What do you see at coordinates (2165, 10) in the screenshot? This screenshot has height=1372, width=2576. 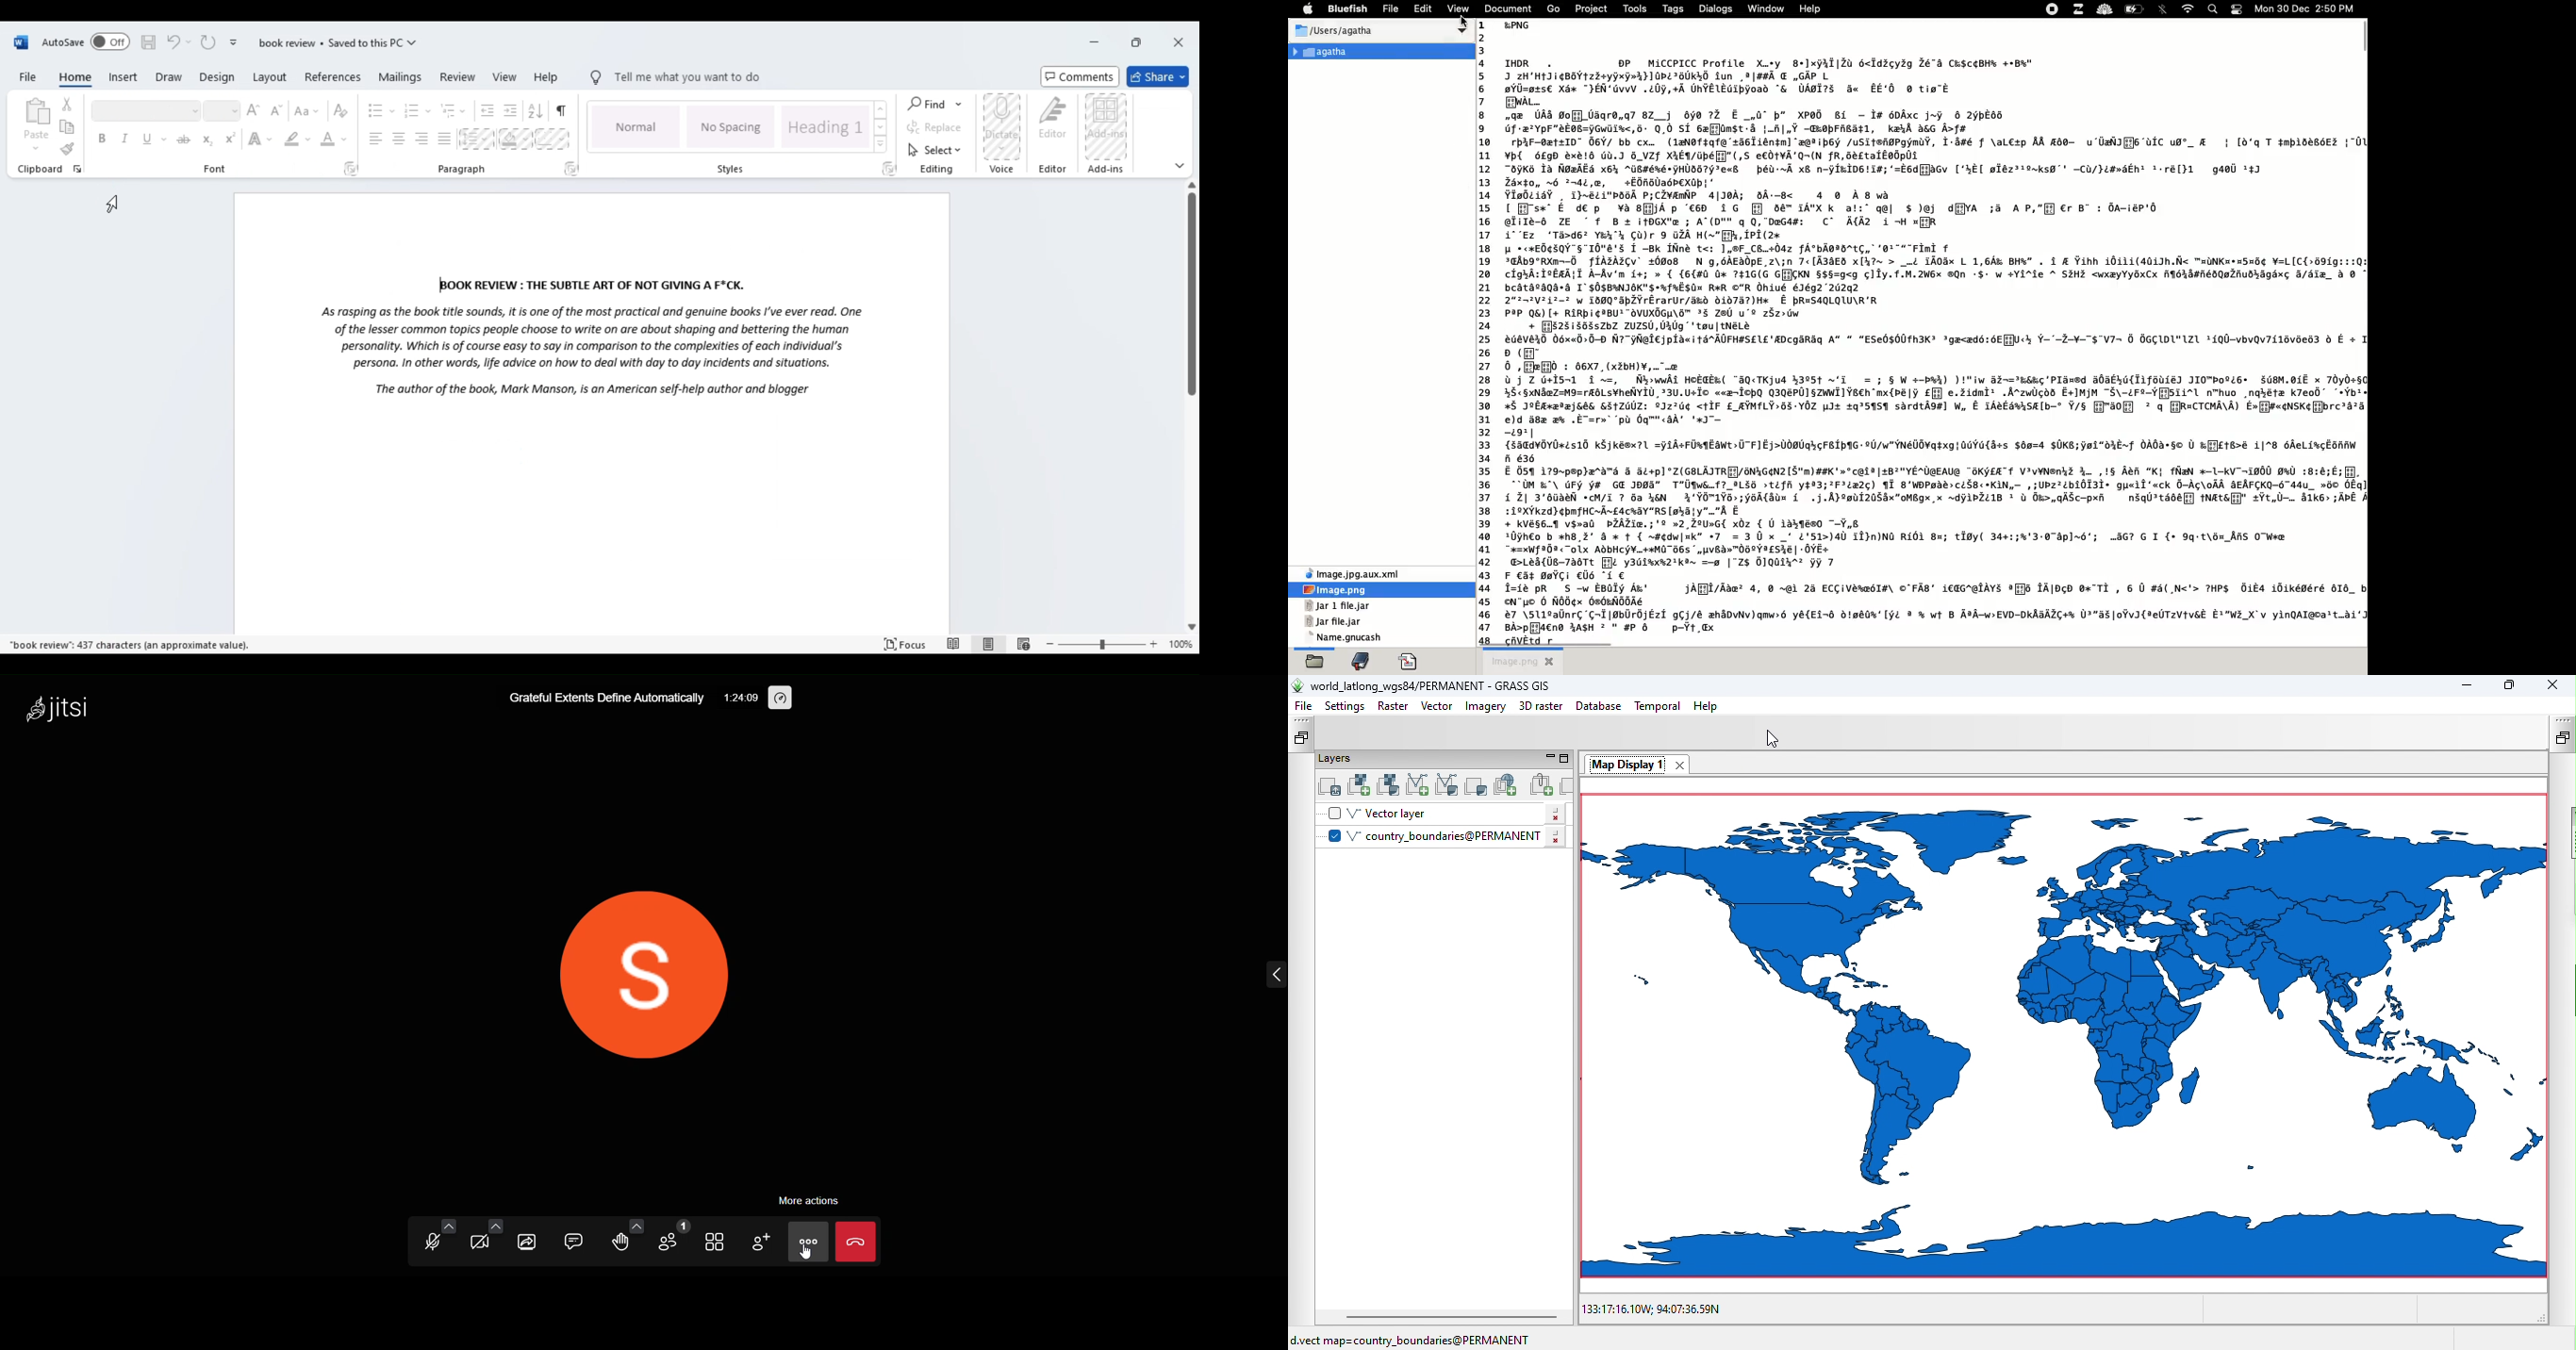 I see `bluetooth` at bounding box center [2165, 10].